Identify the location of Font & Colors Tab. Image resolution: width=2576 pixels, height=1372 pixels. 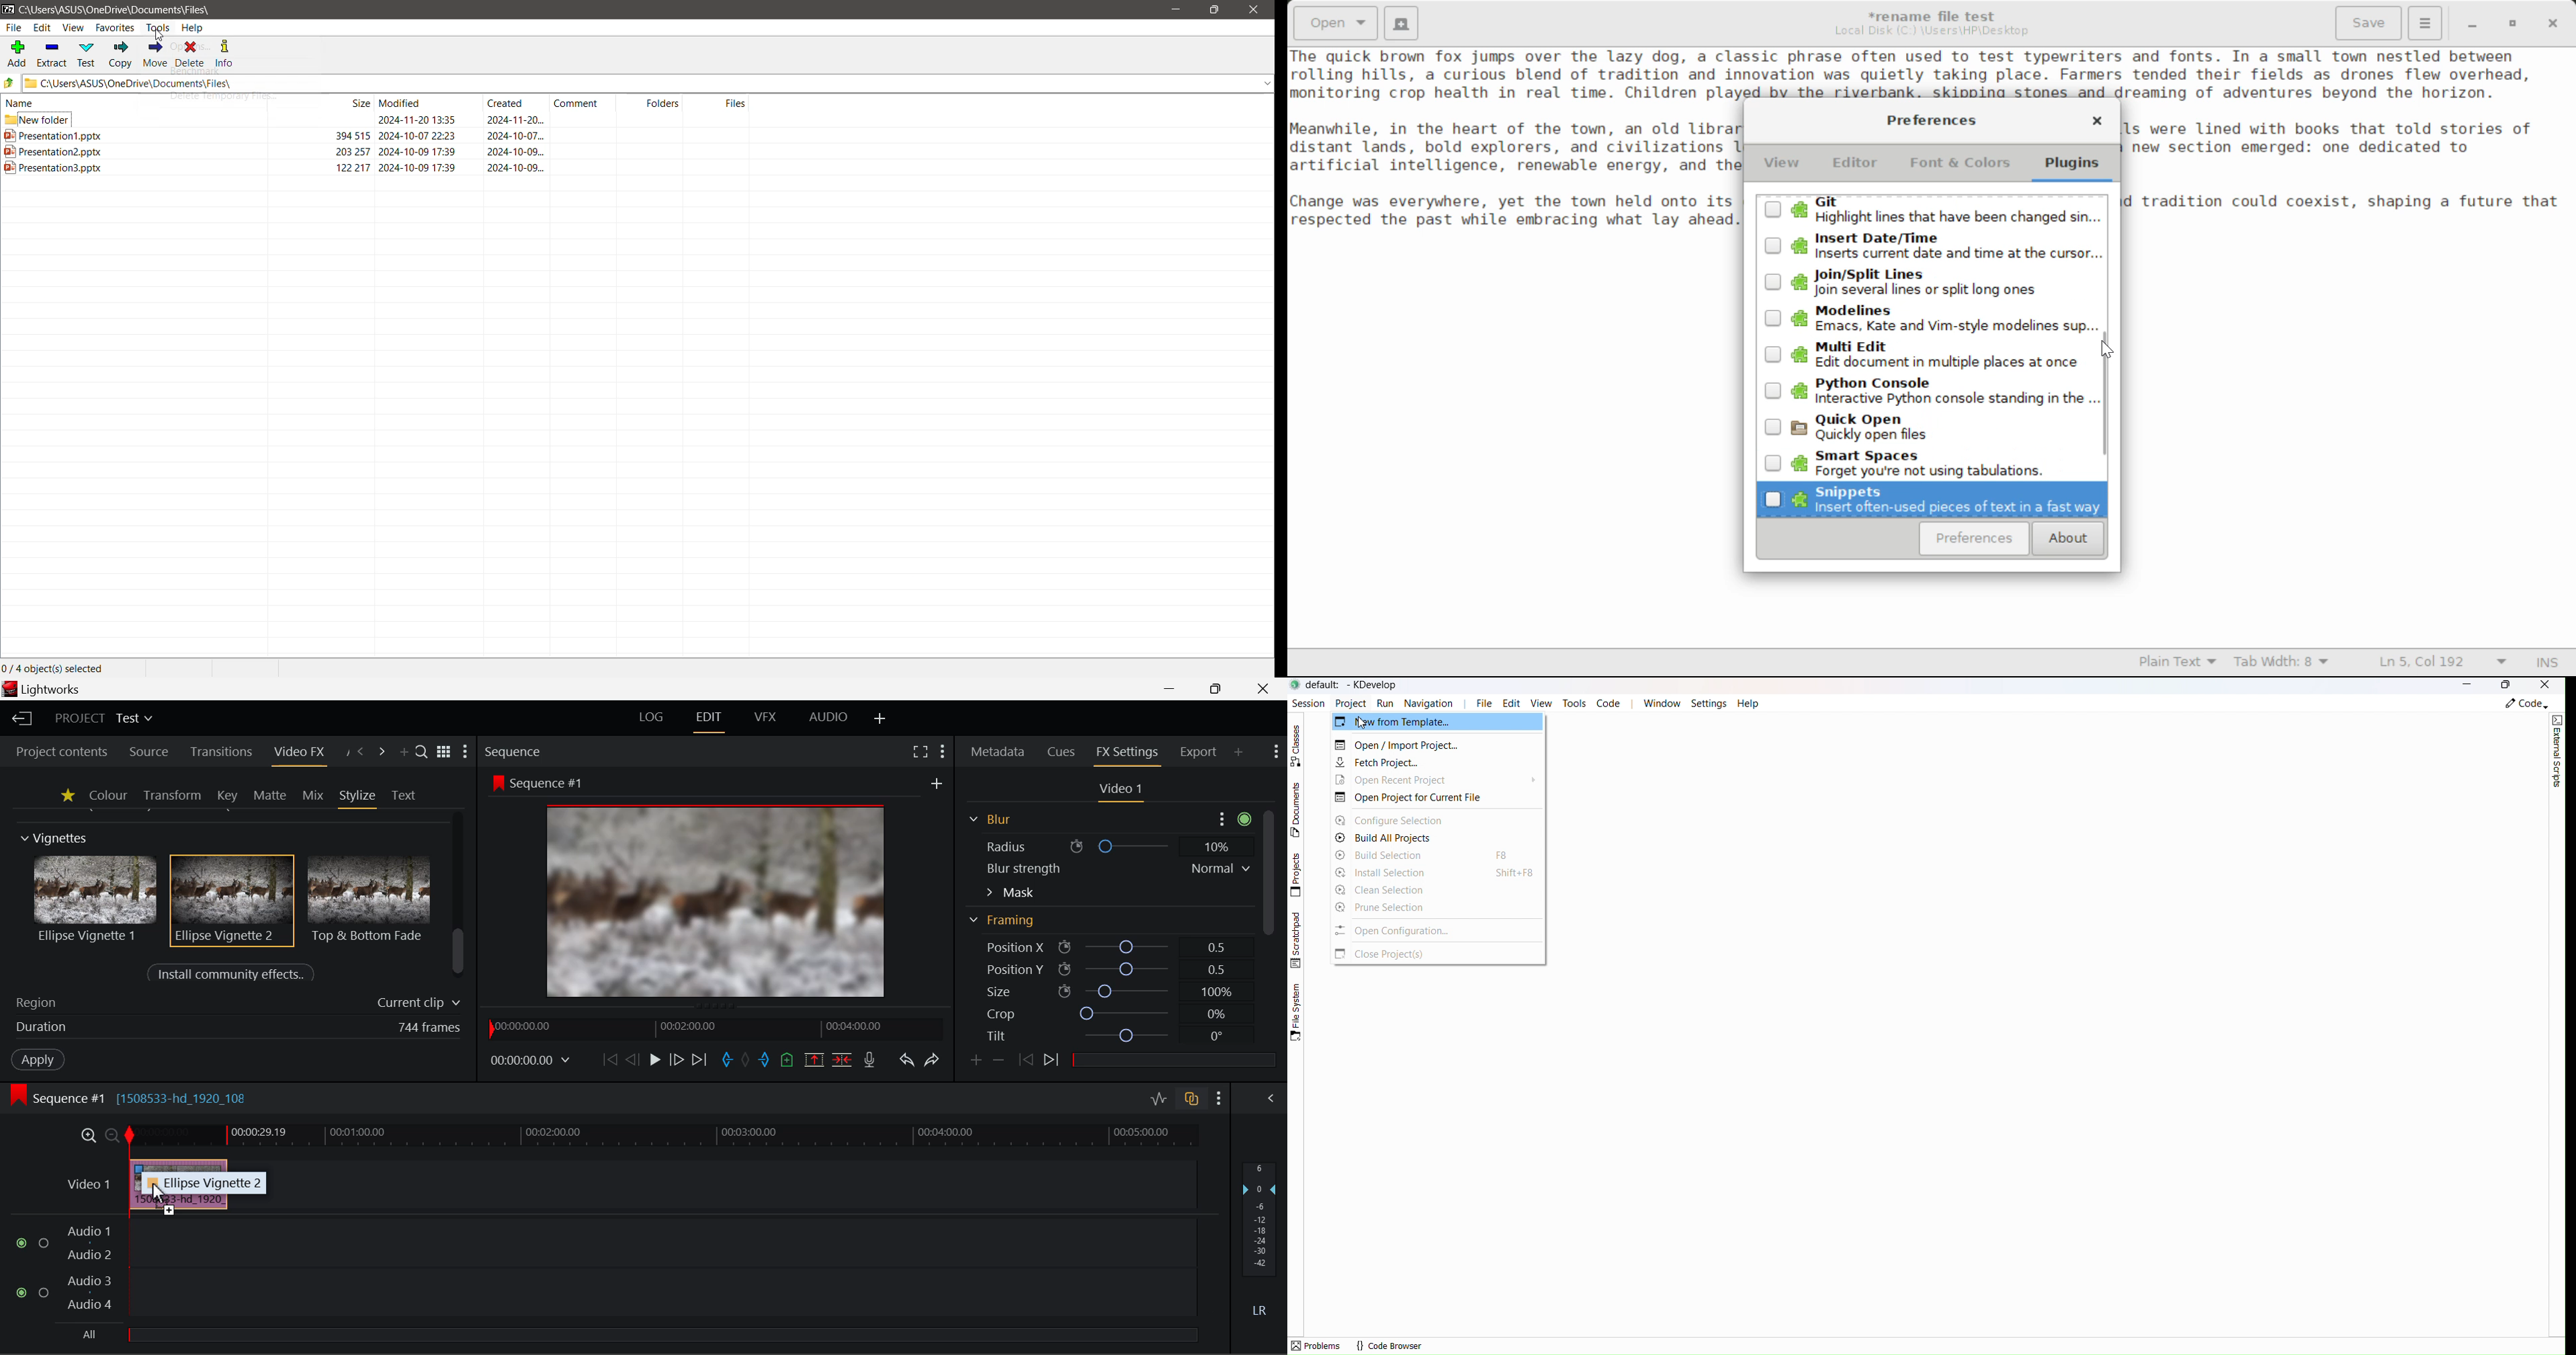
(1960, 168).